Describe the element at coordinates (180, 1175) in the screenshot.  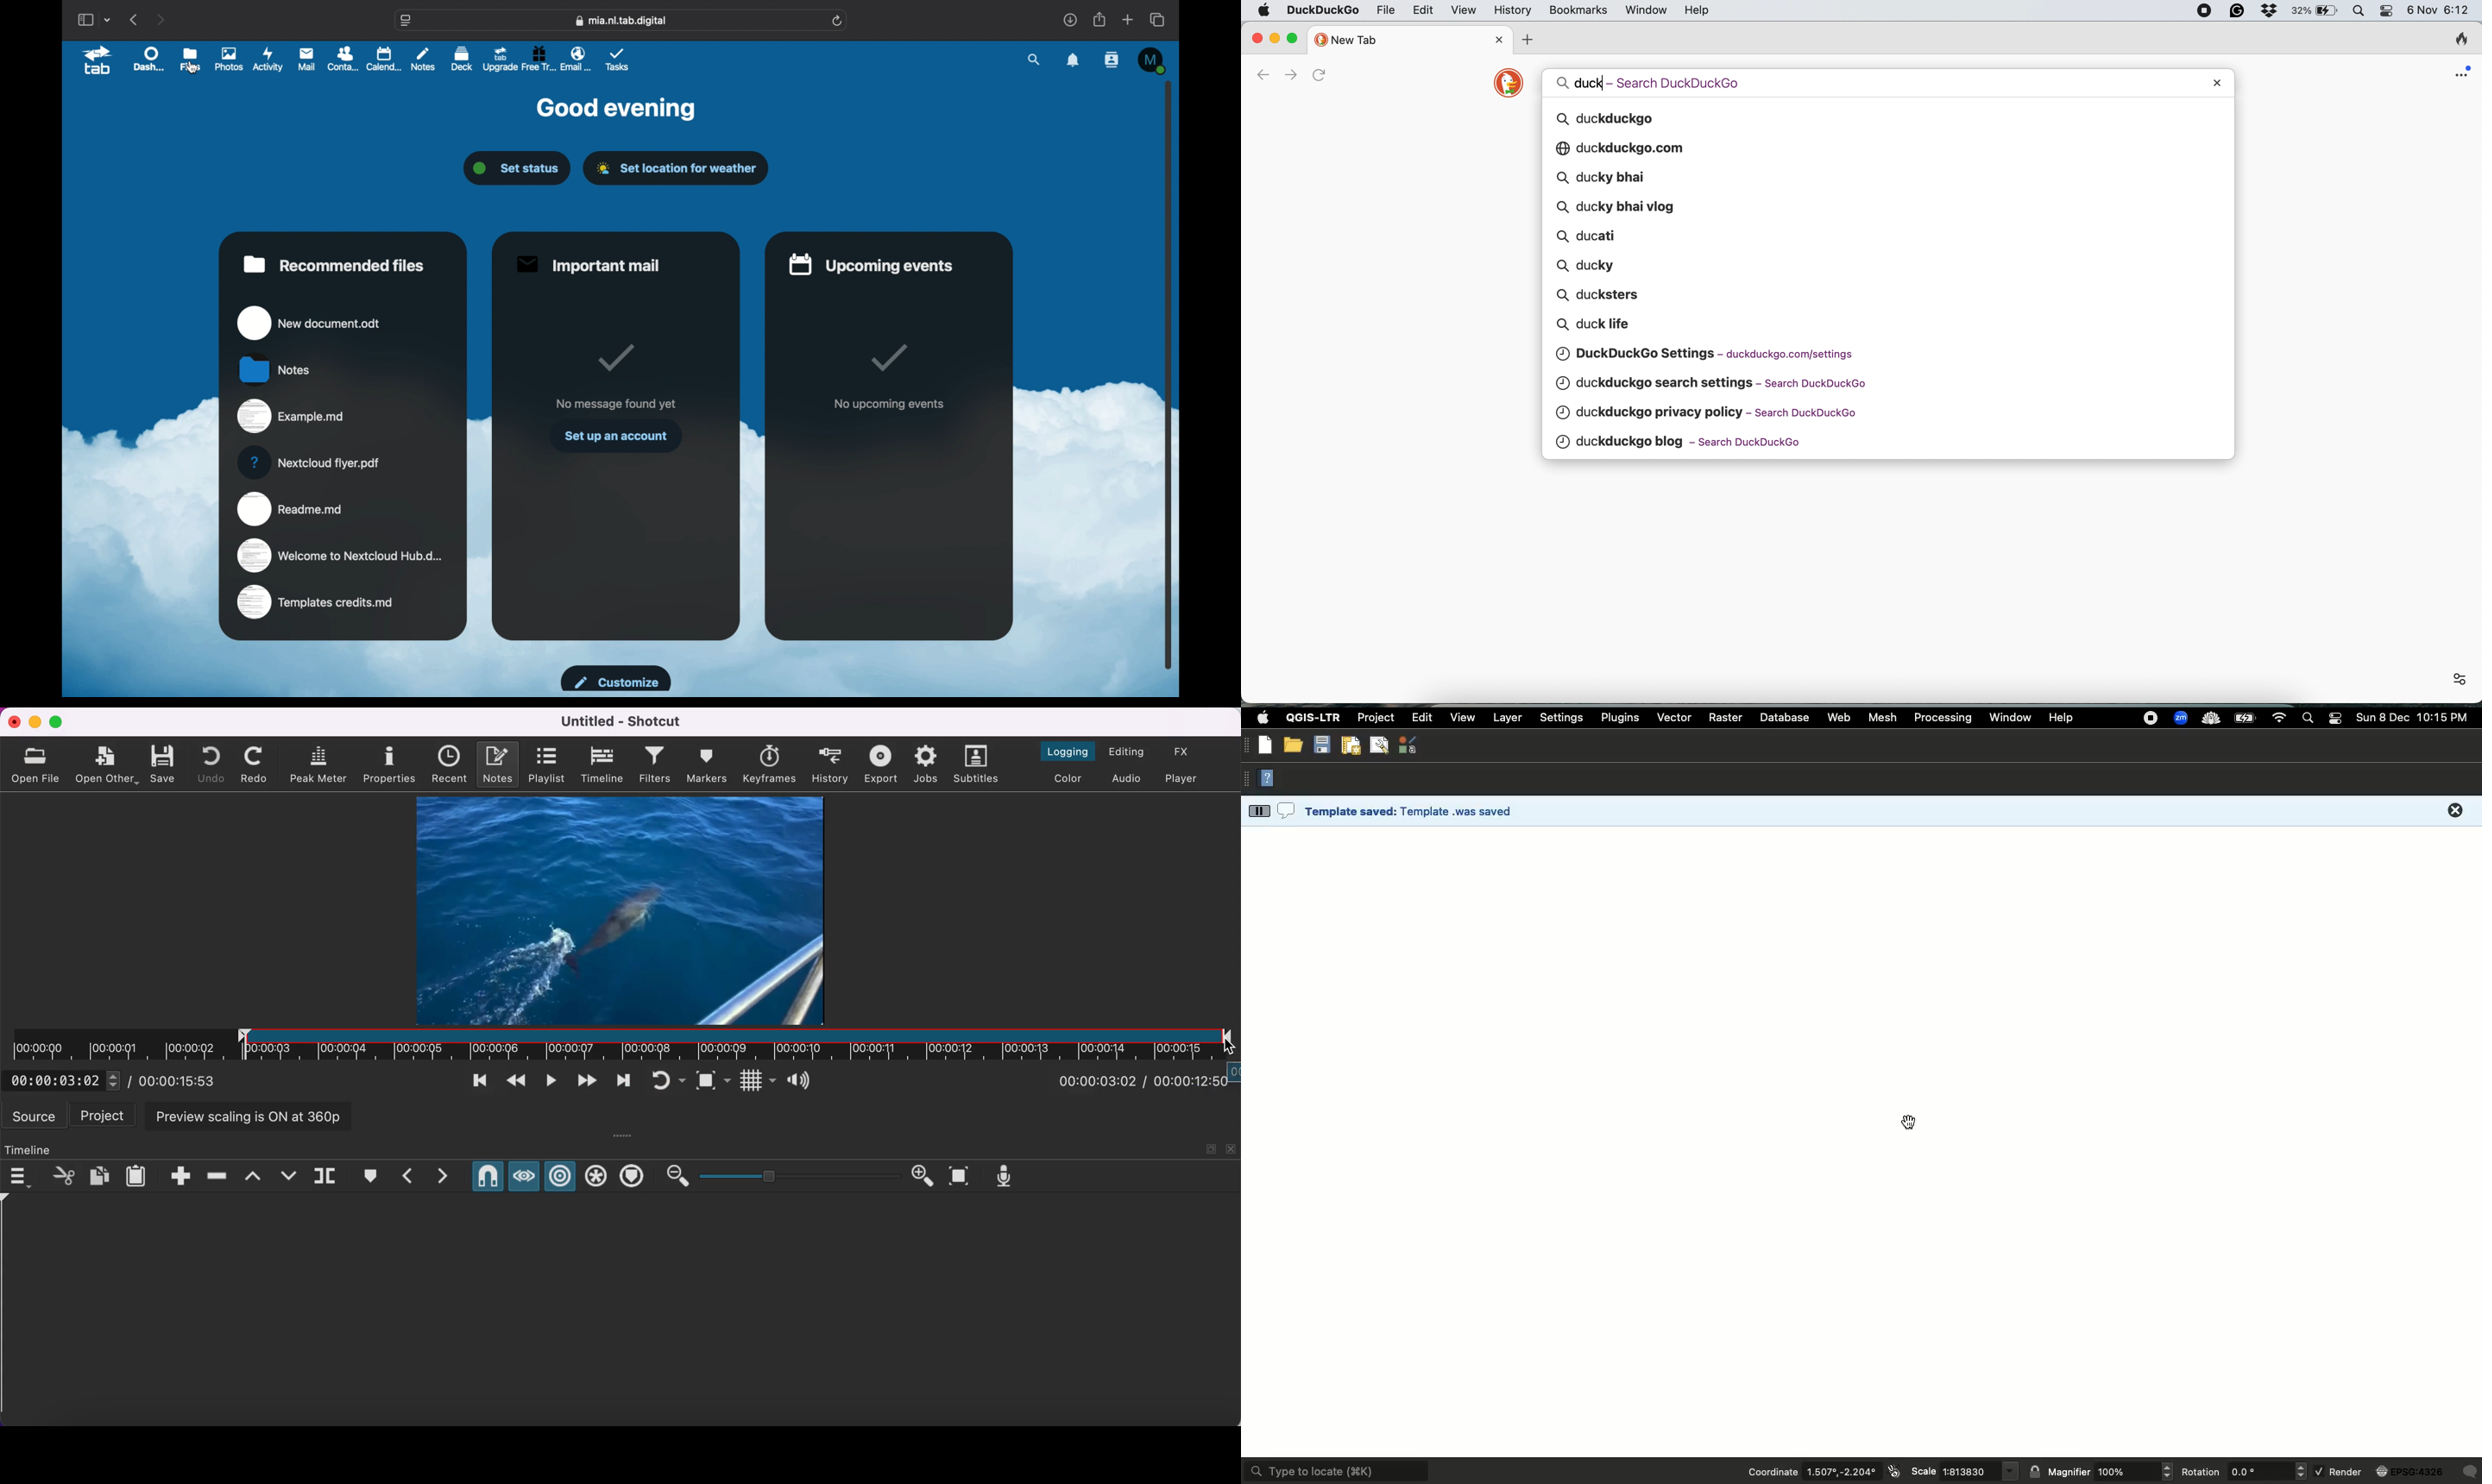
I see `append` at that location.